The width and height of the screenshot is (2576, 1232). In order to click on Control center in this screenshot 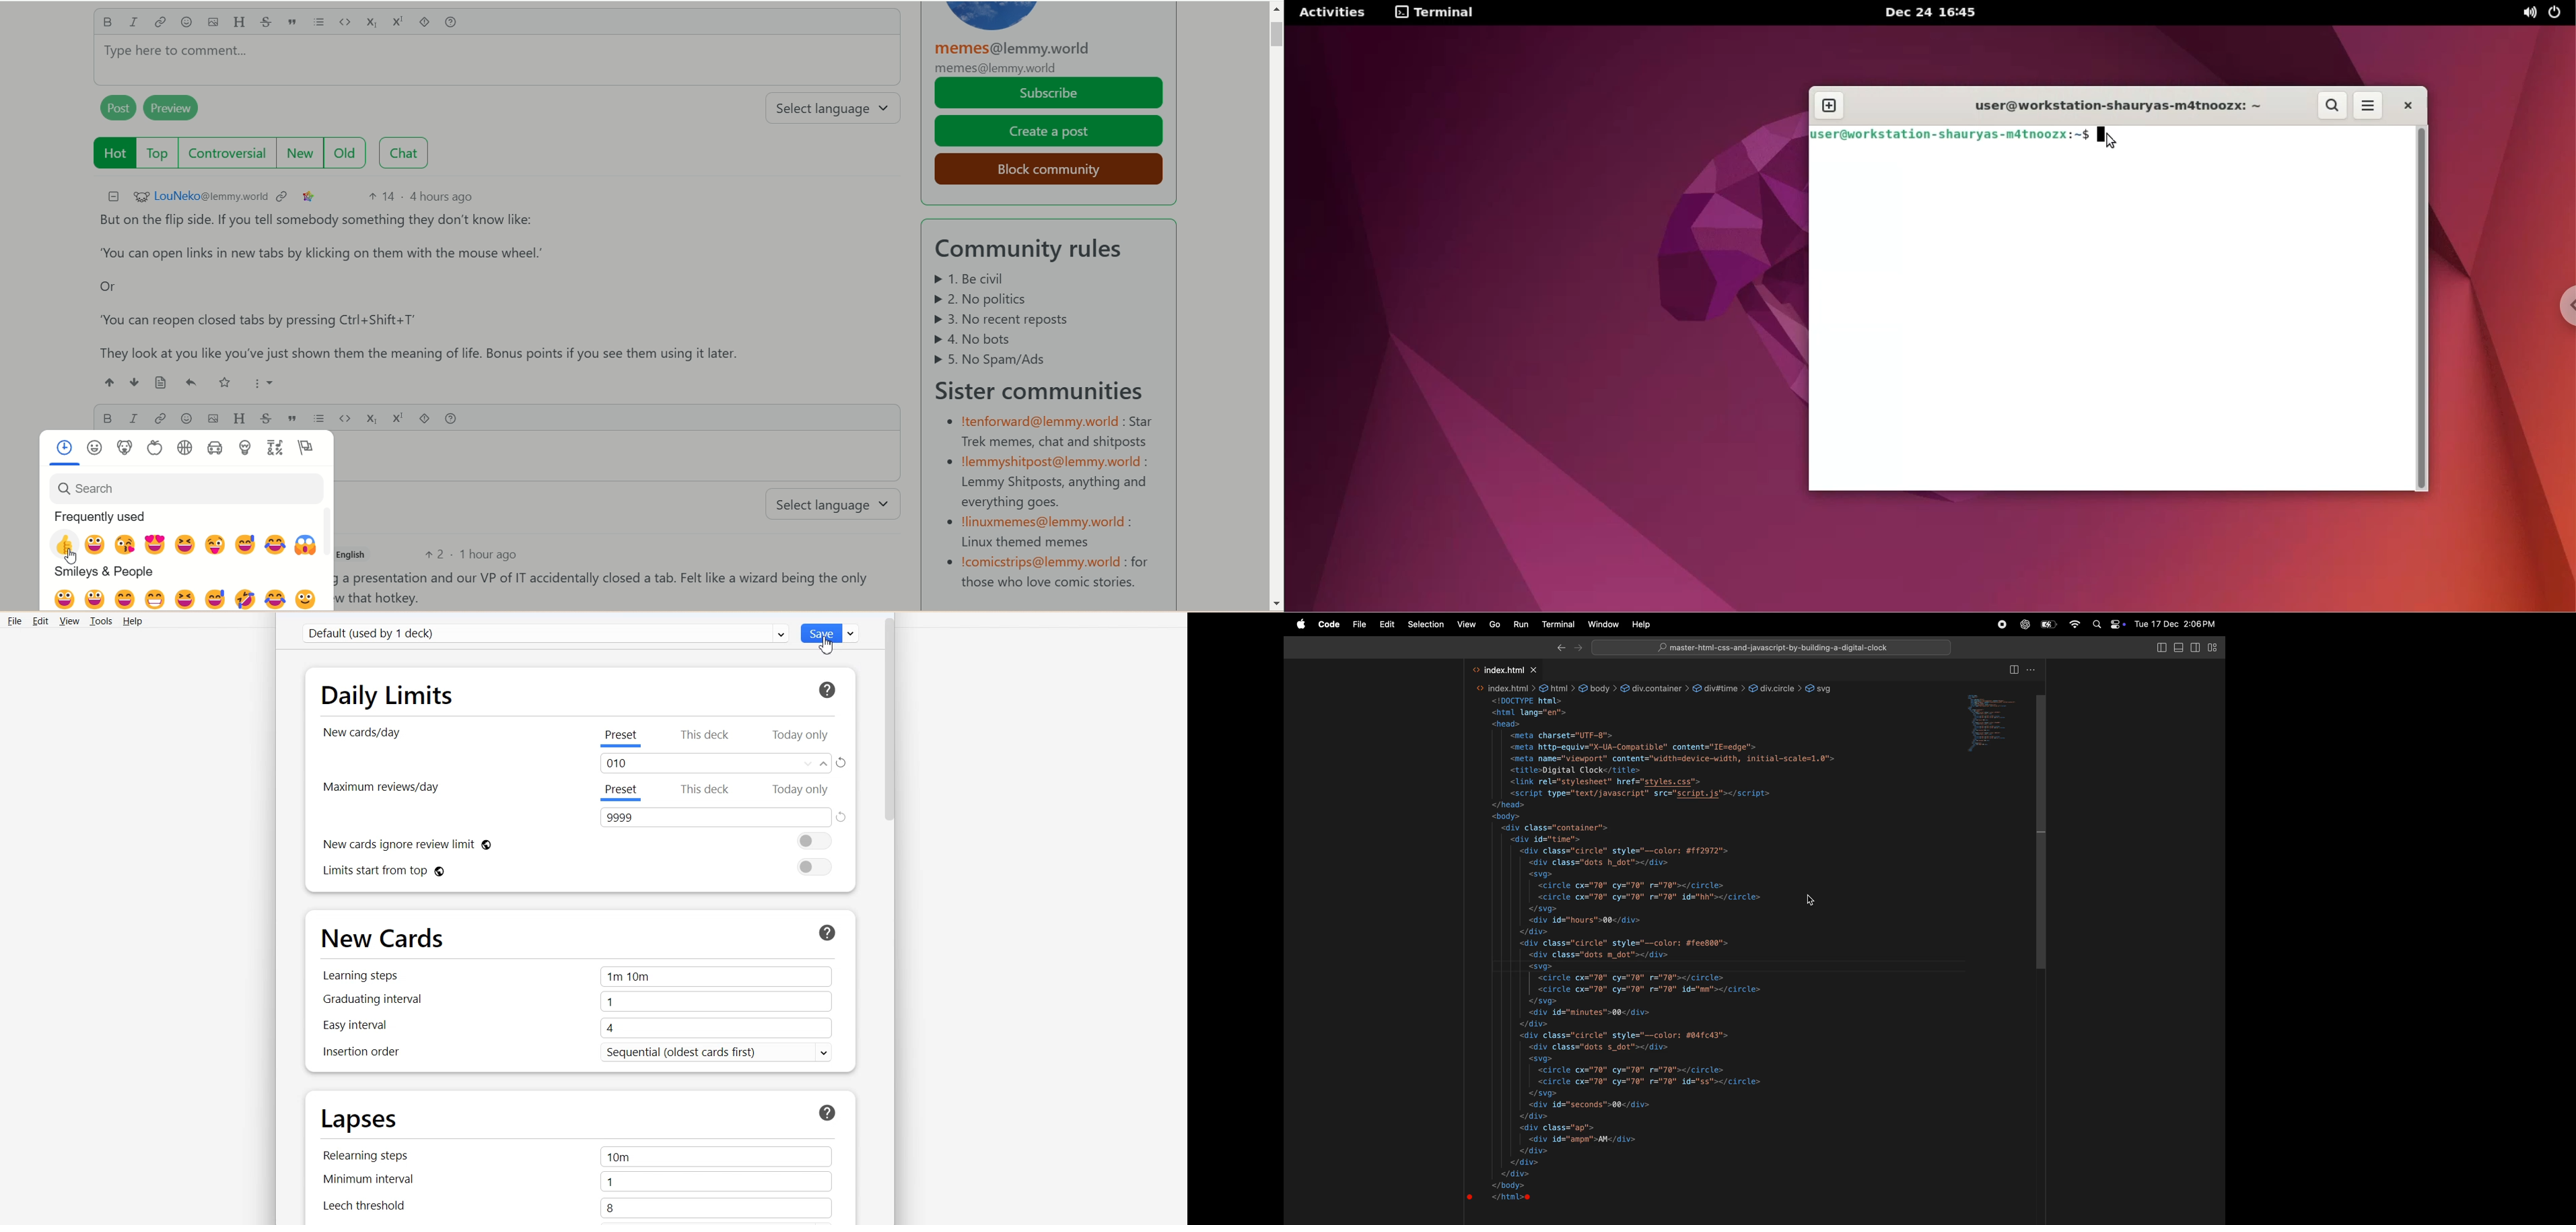, I will do `click(2117, 624)`.